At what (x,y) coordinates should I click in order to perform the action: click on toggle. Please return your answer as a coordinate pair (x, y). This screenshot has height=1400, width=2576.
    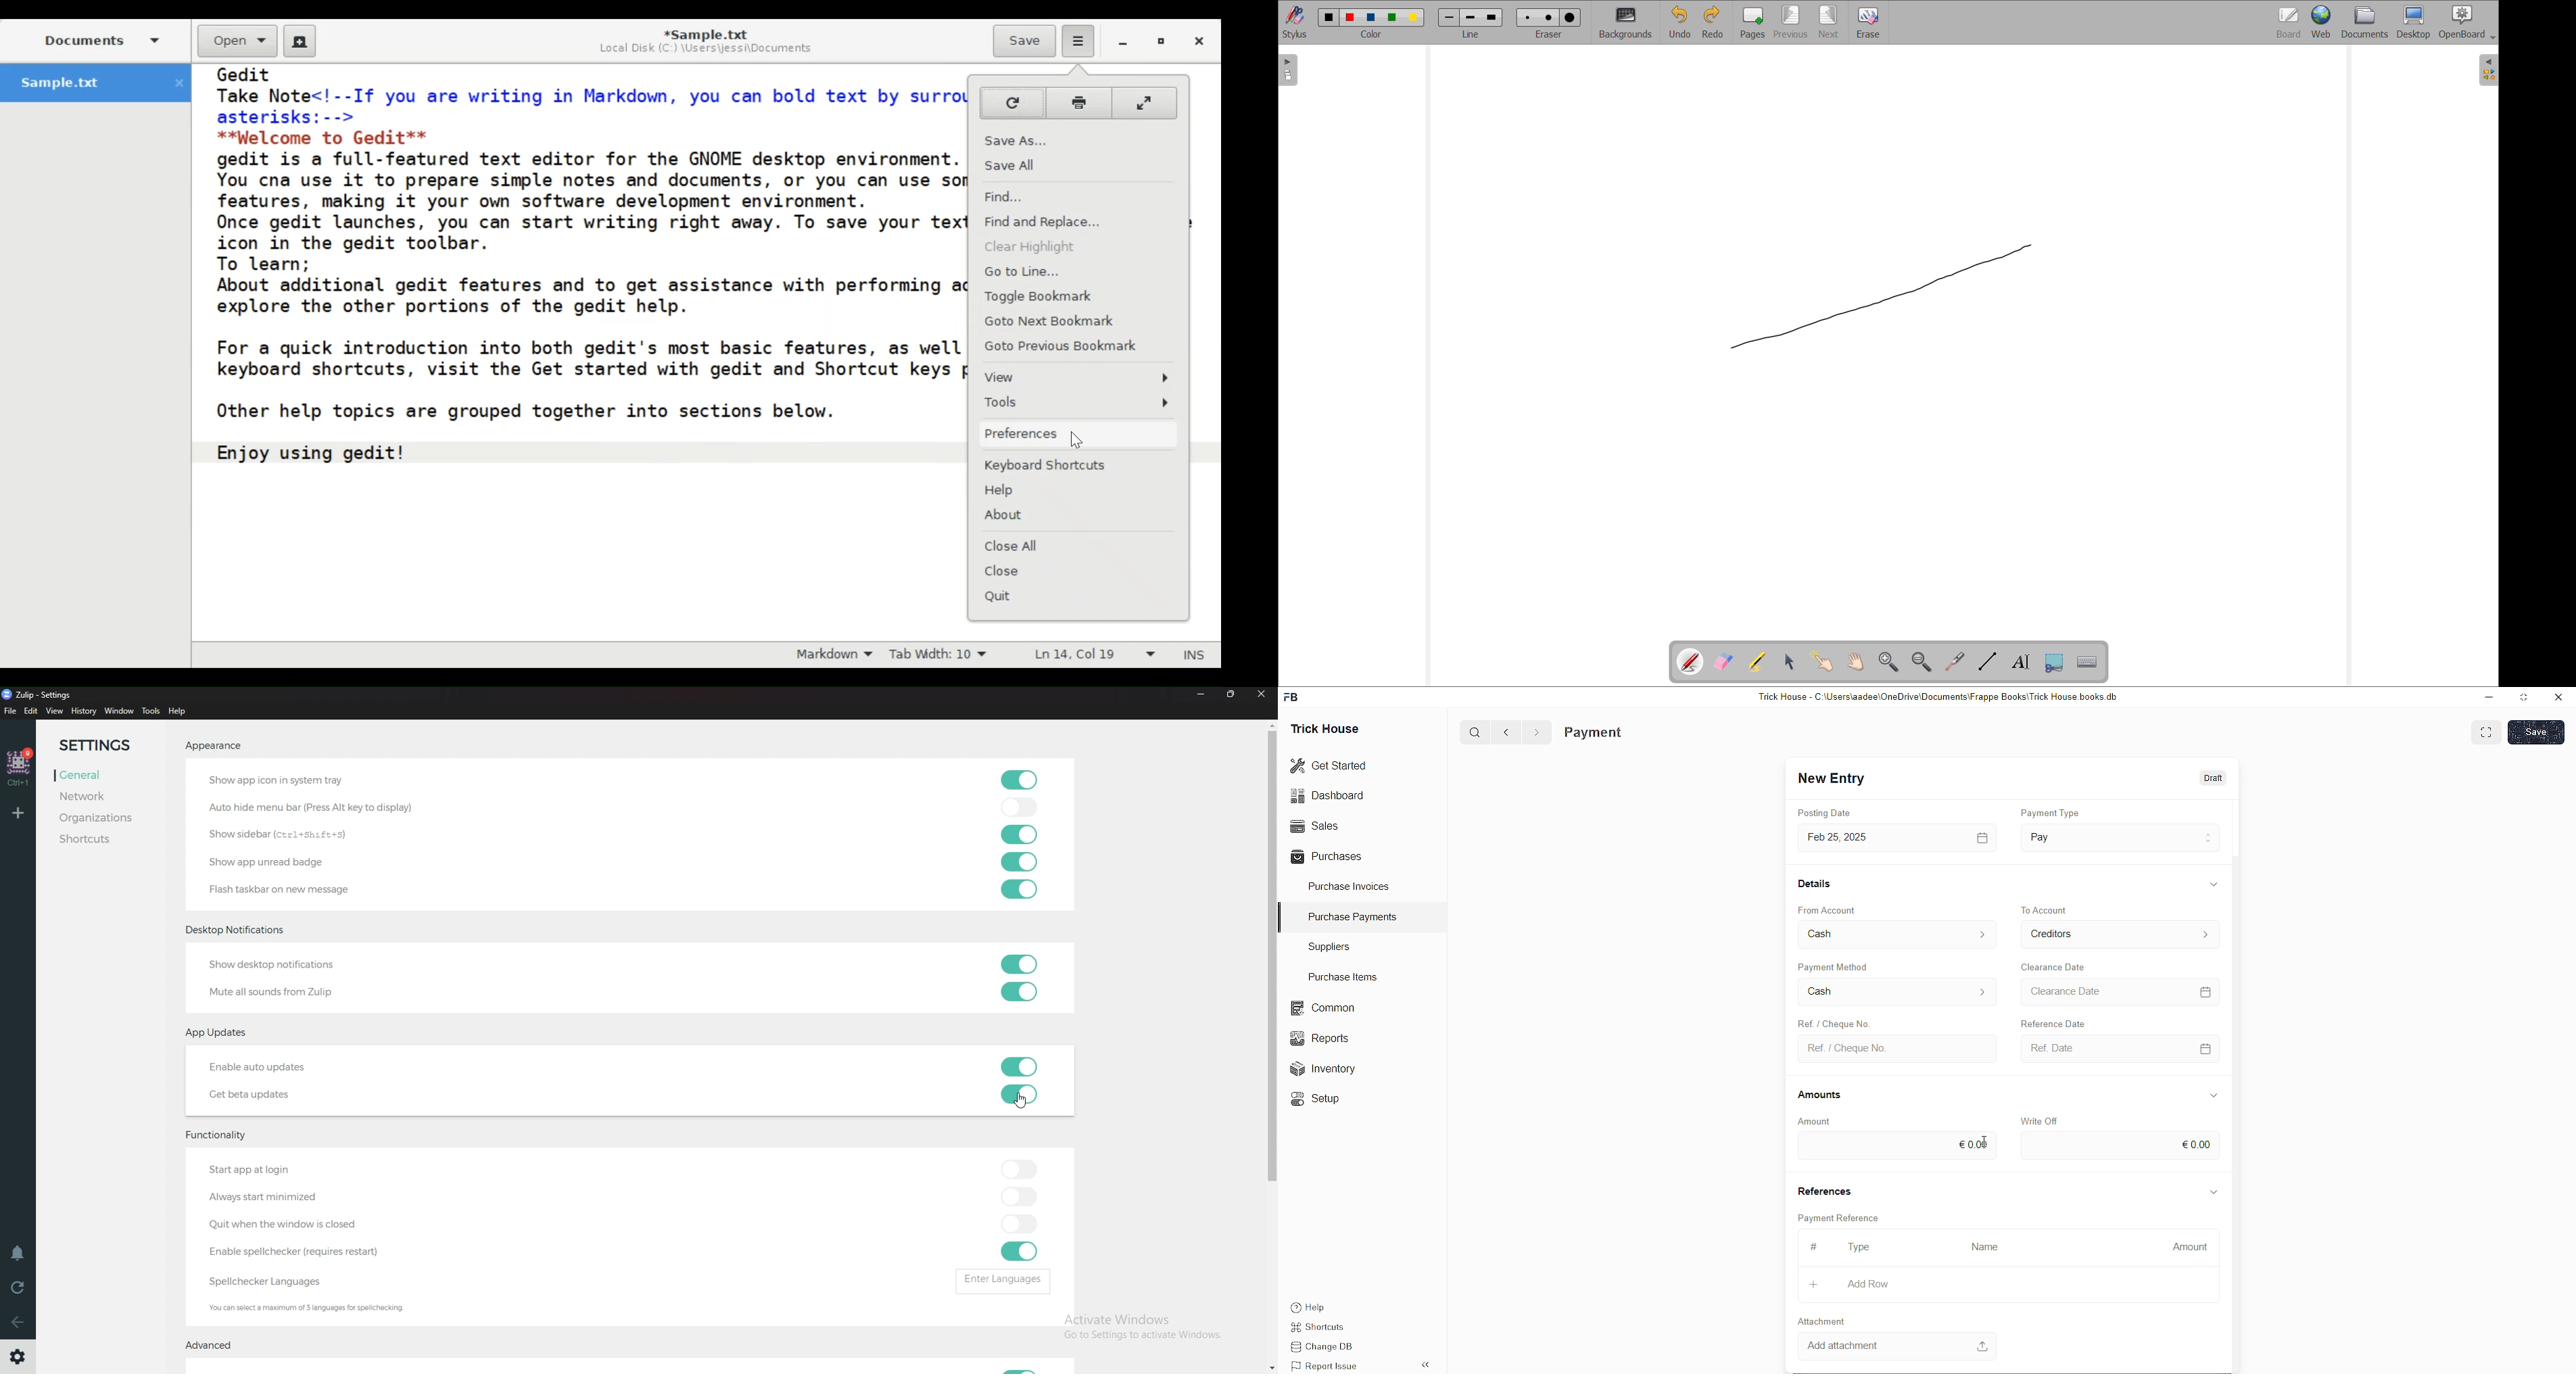
    Looking at the image, I should click on (1019, 809).